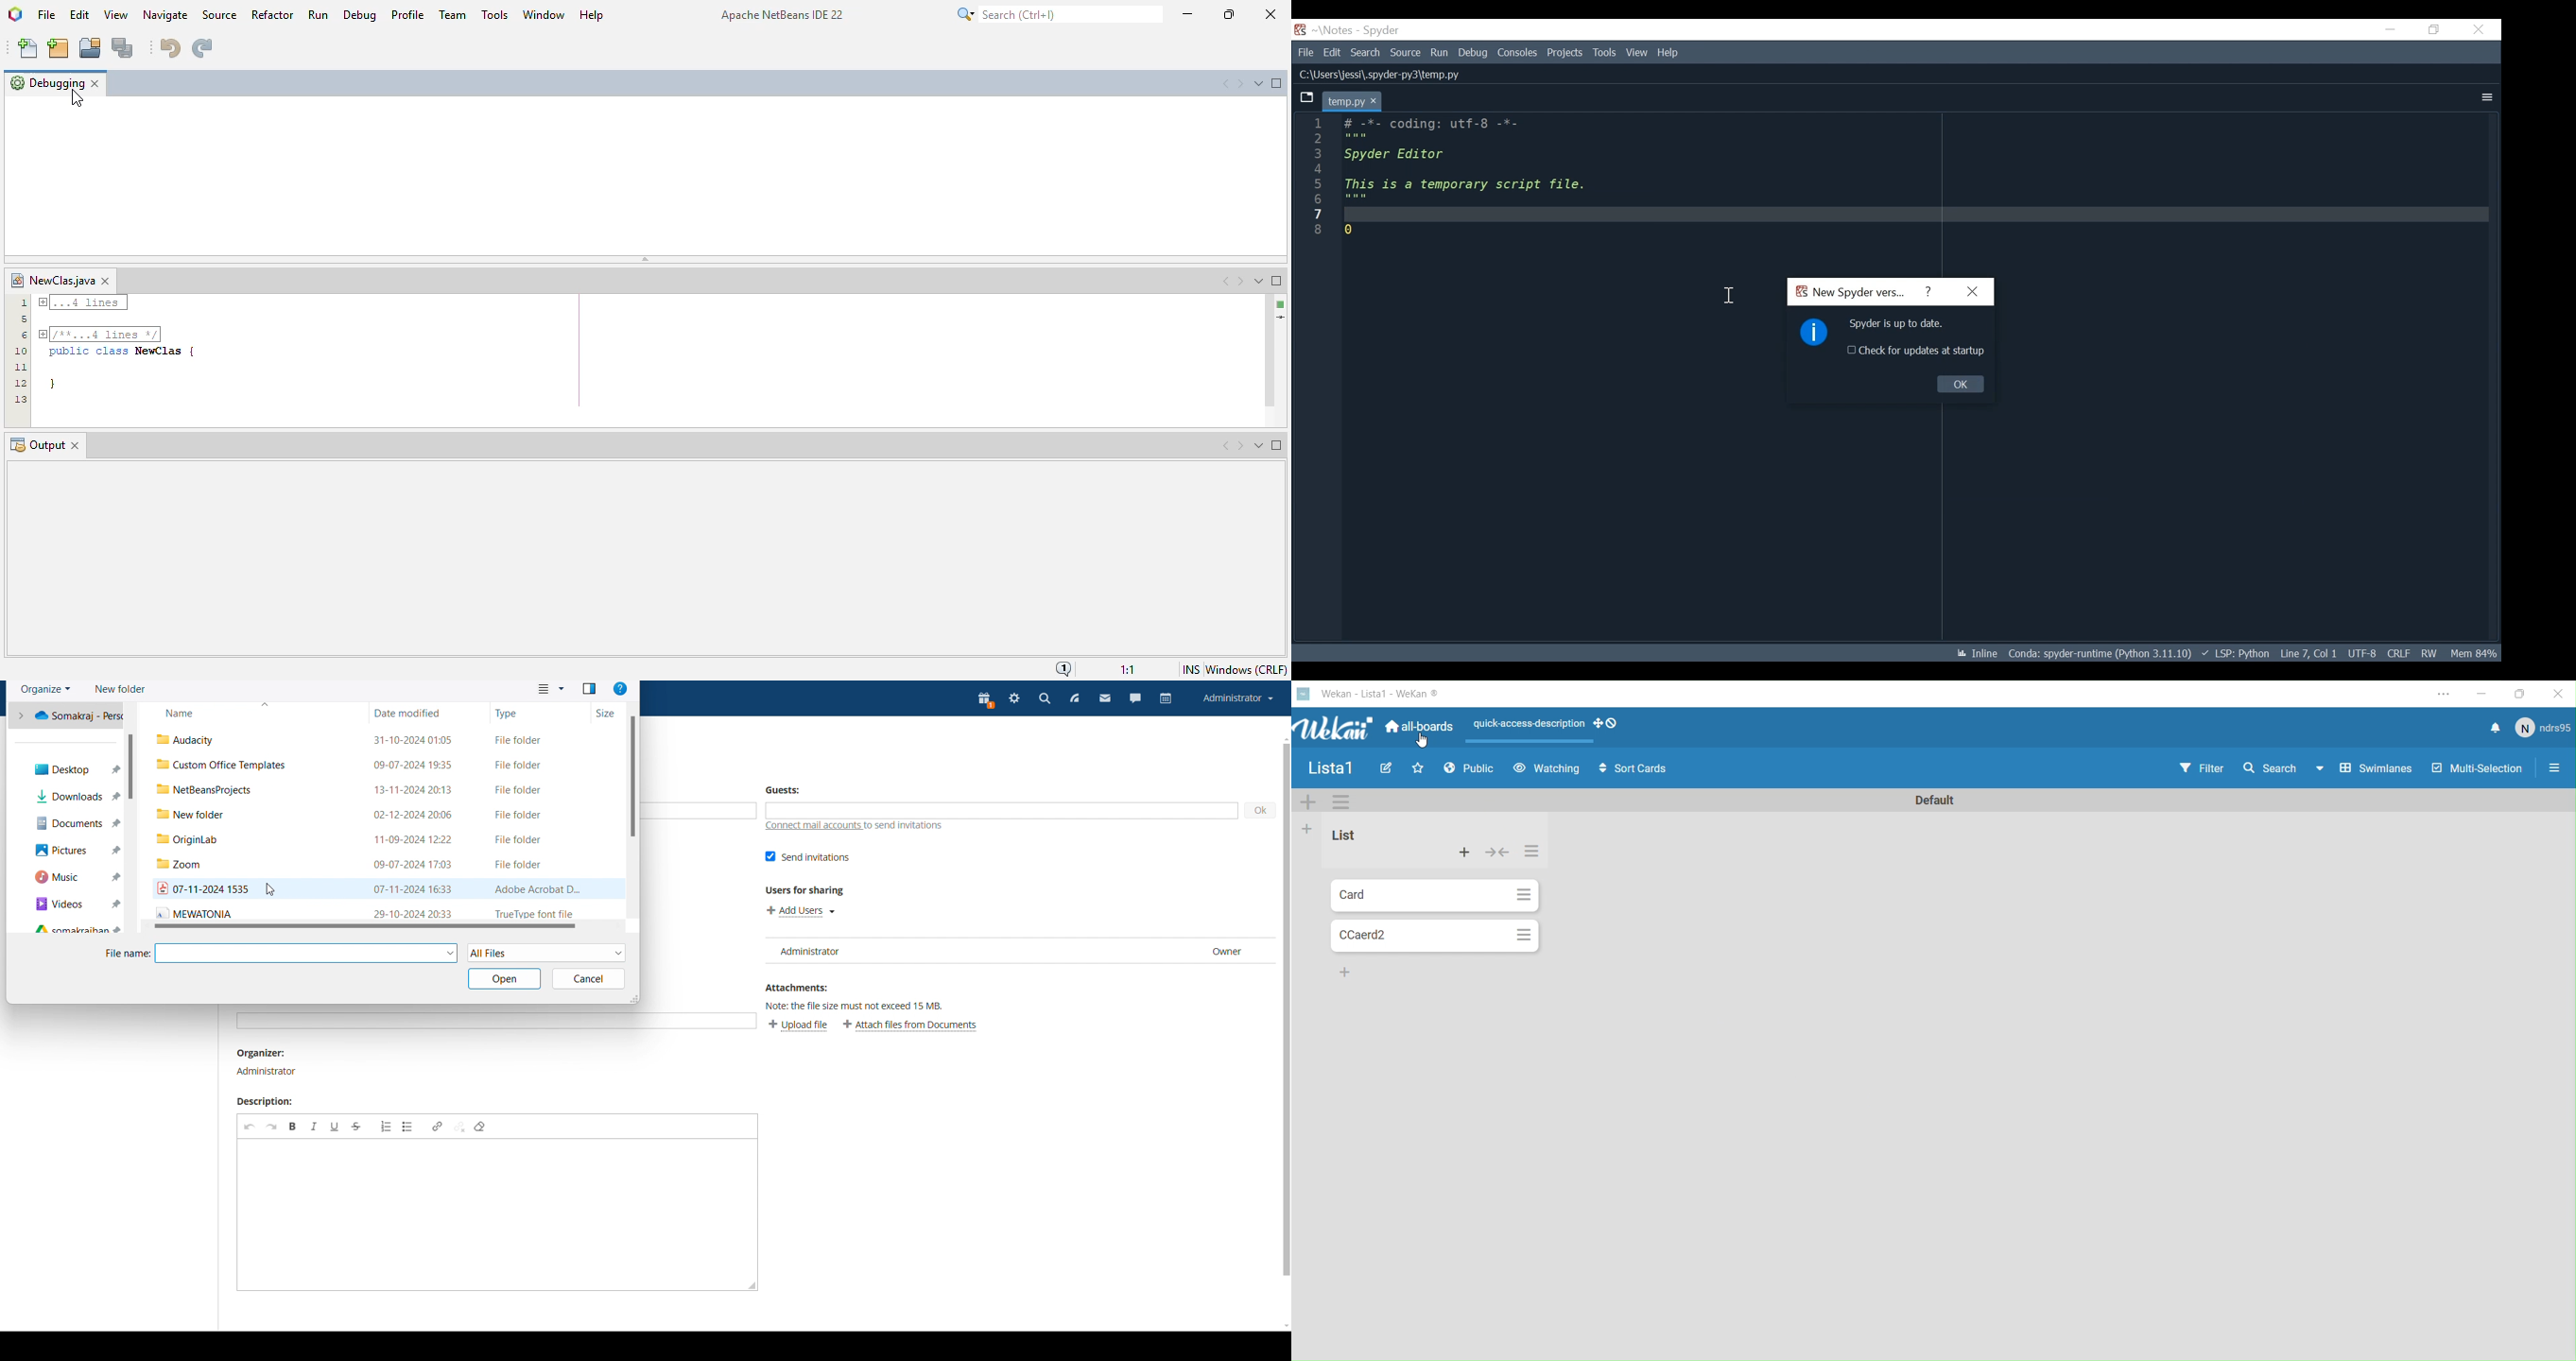 Image resolution: width=2576 pixels, height=1372 pixels. I want to click on Add, so click(1309, 805).